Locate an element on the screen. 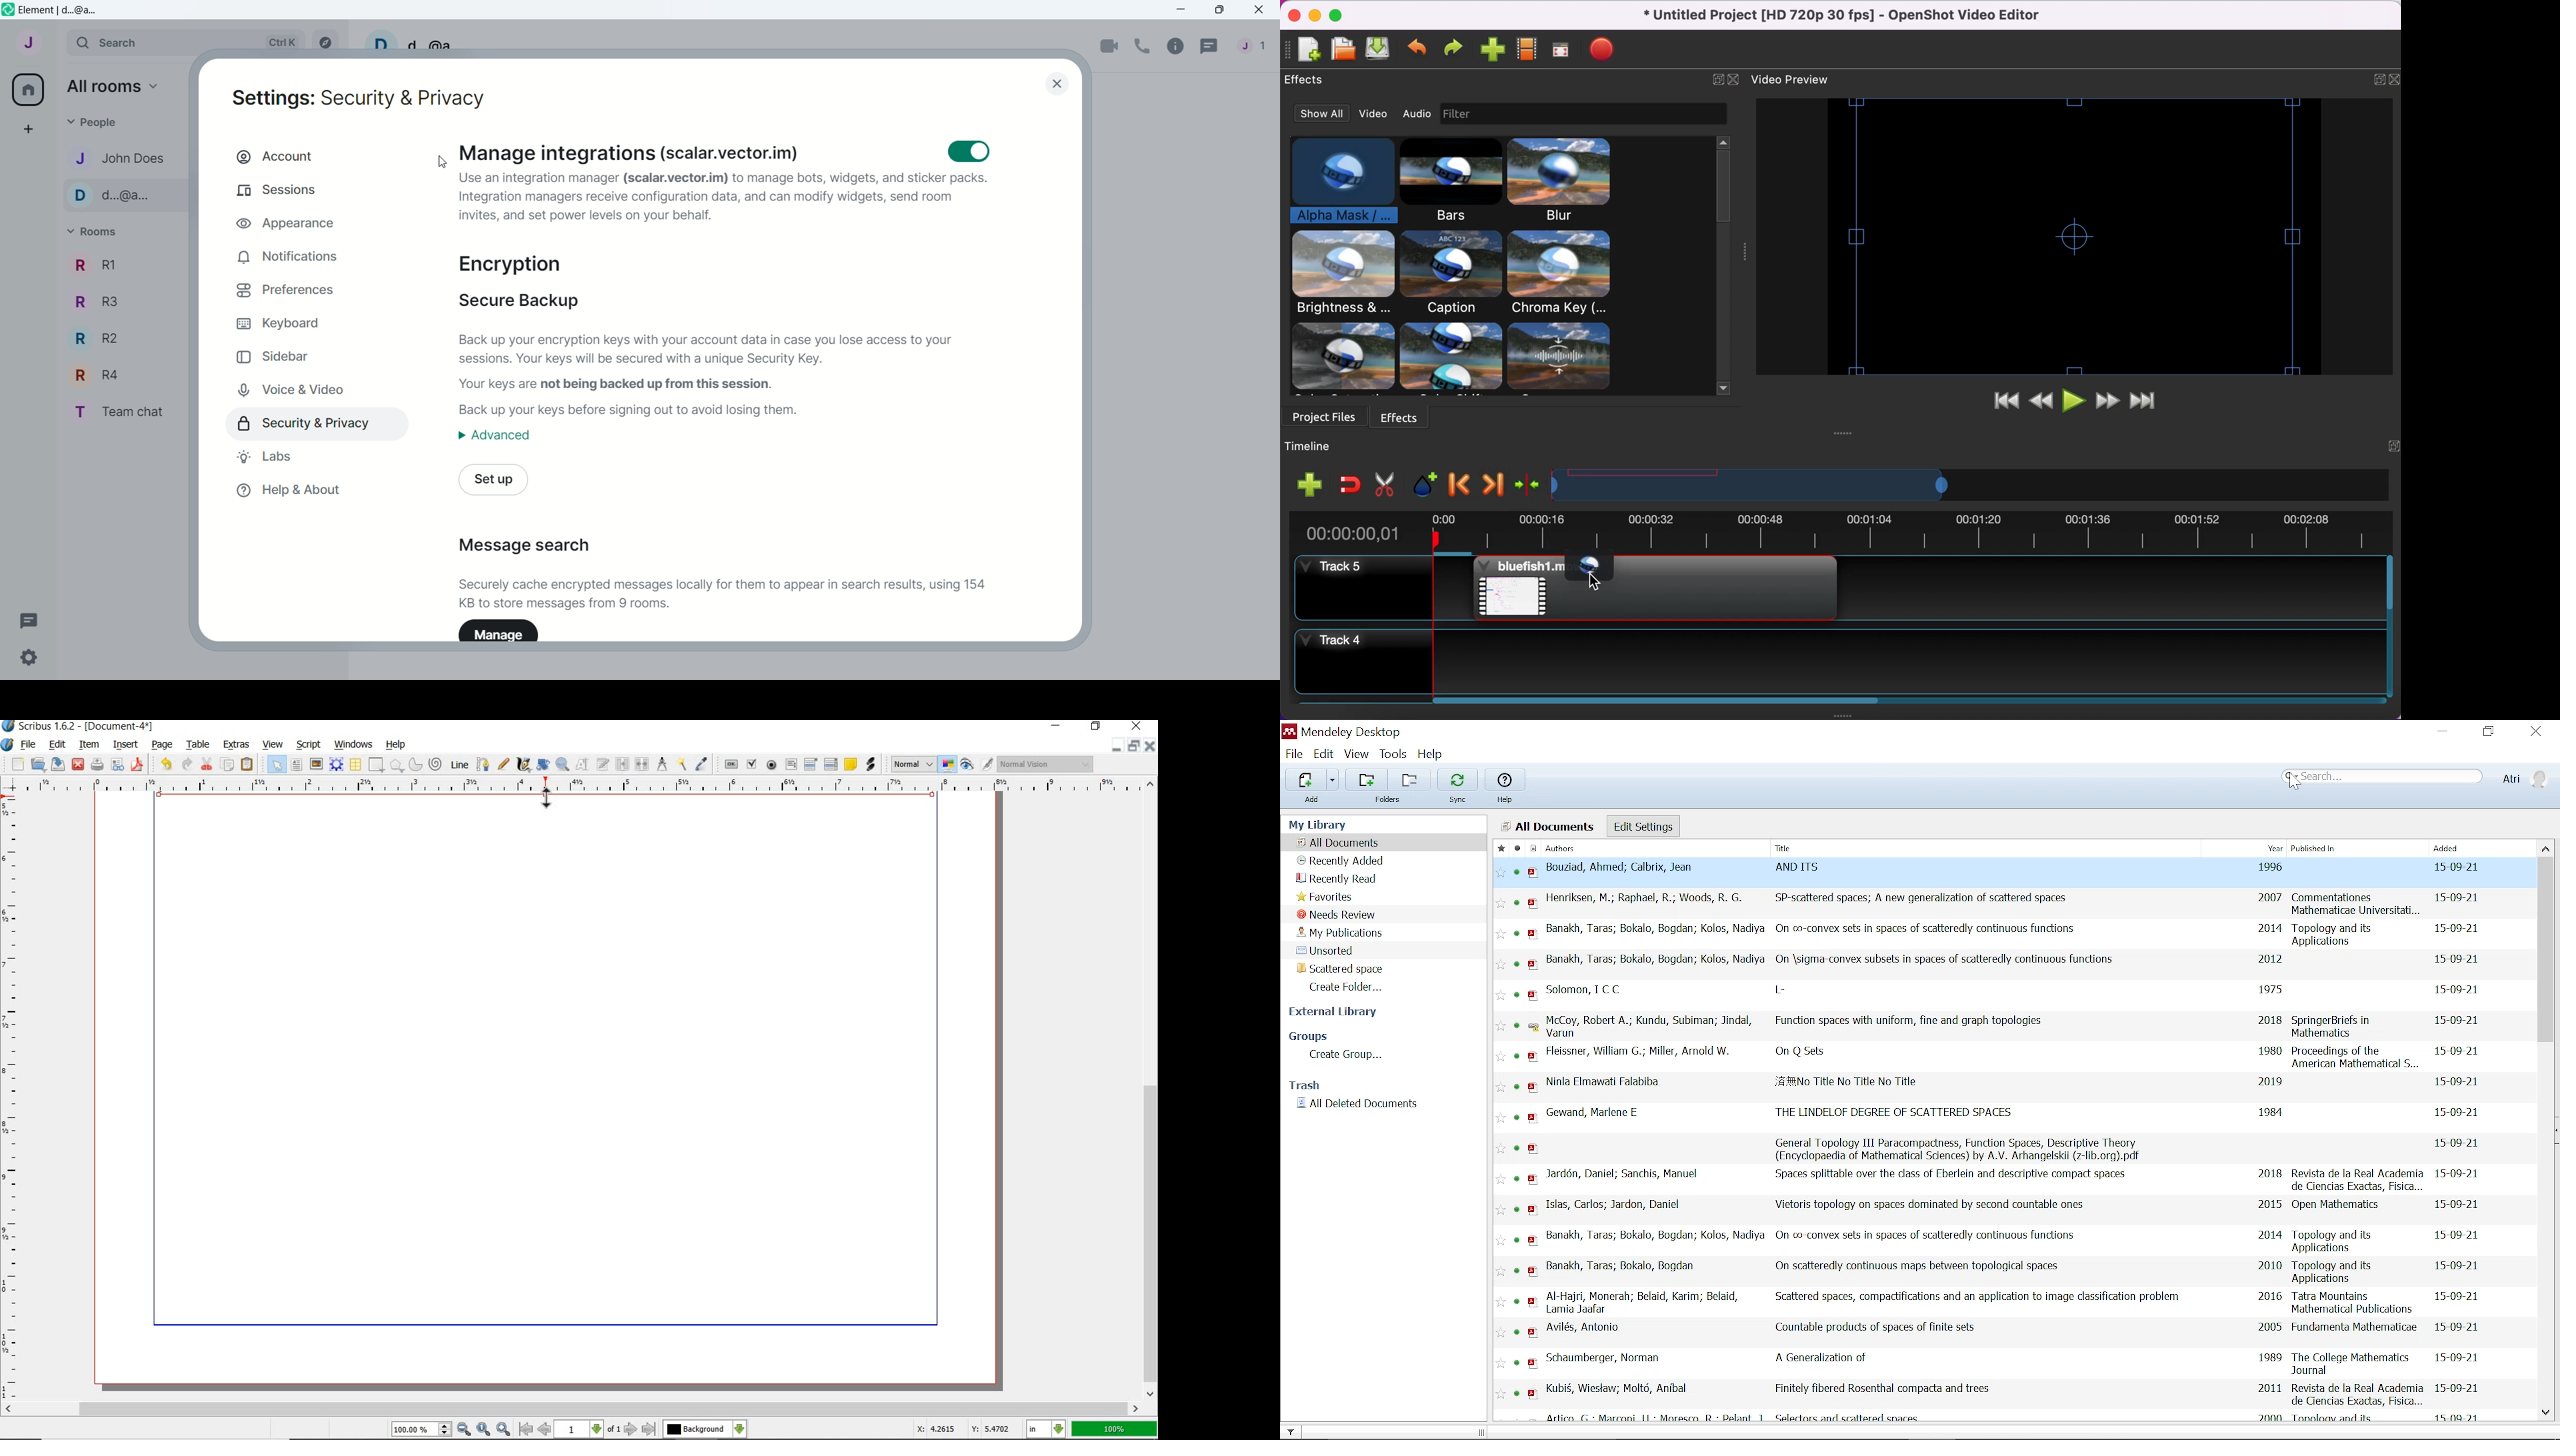 Image resolution: width=2576 pixels, height=1456 pixels. maximize is located at coordinates (1338, 15).